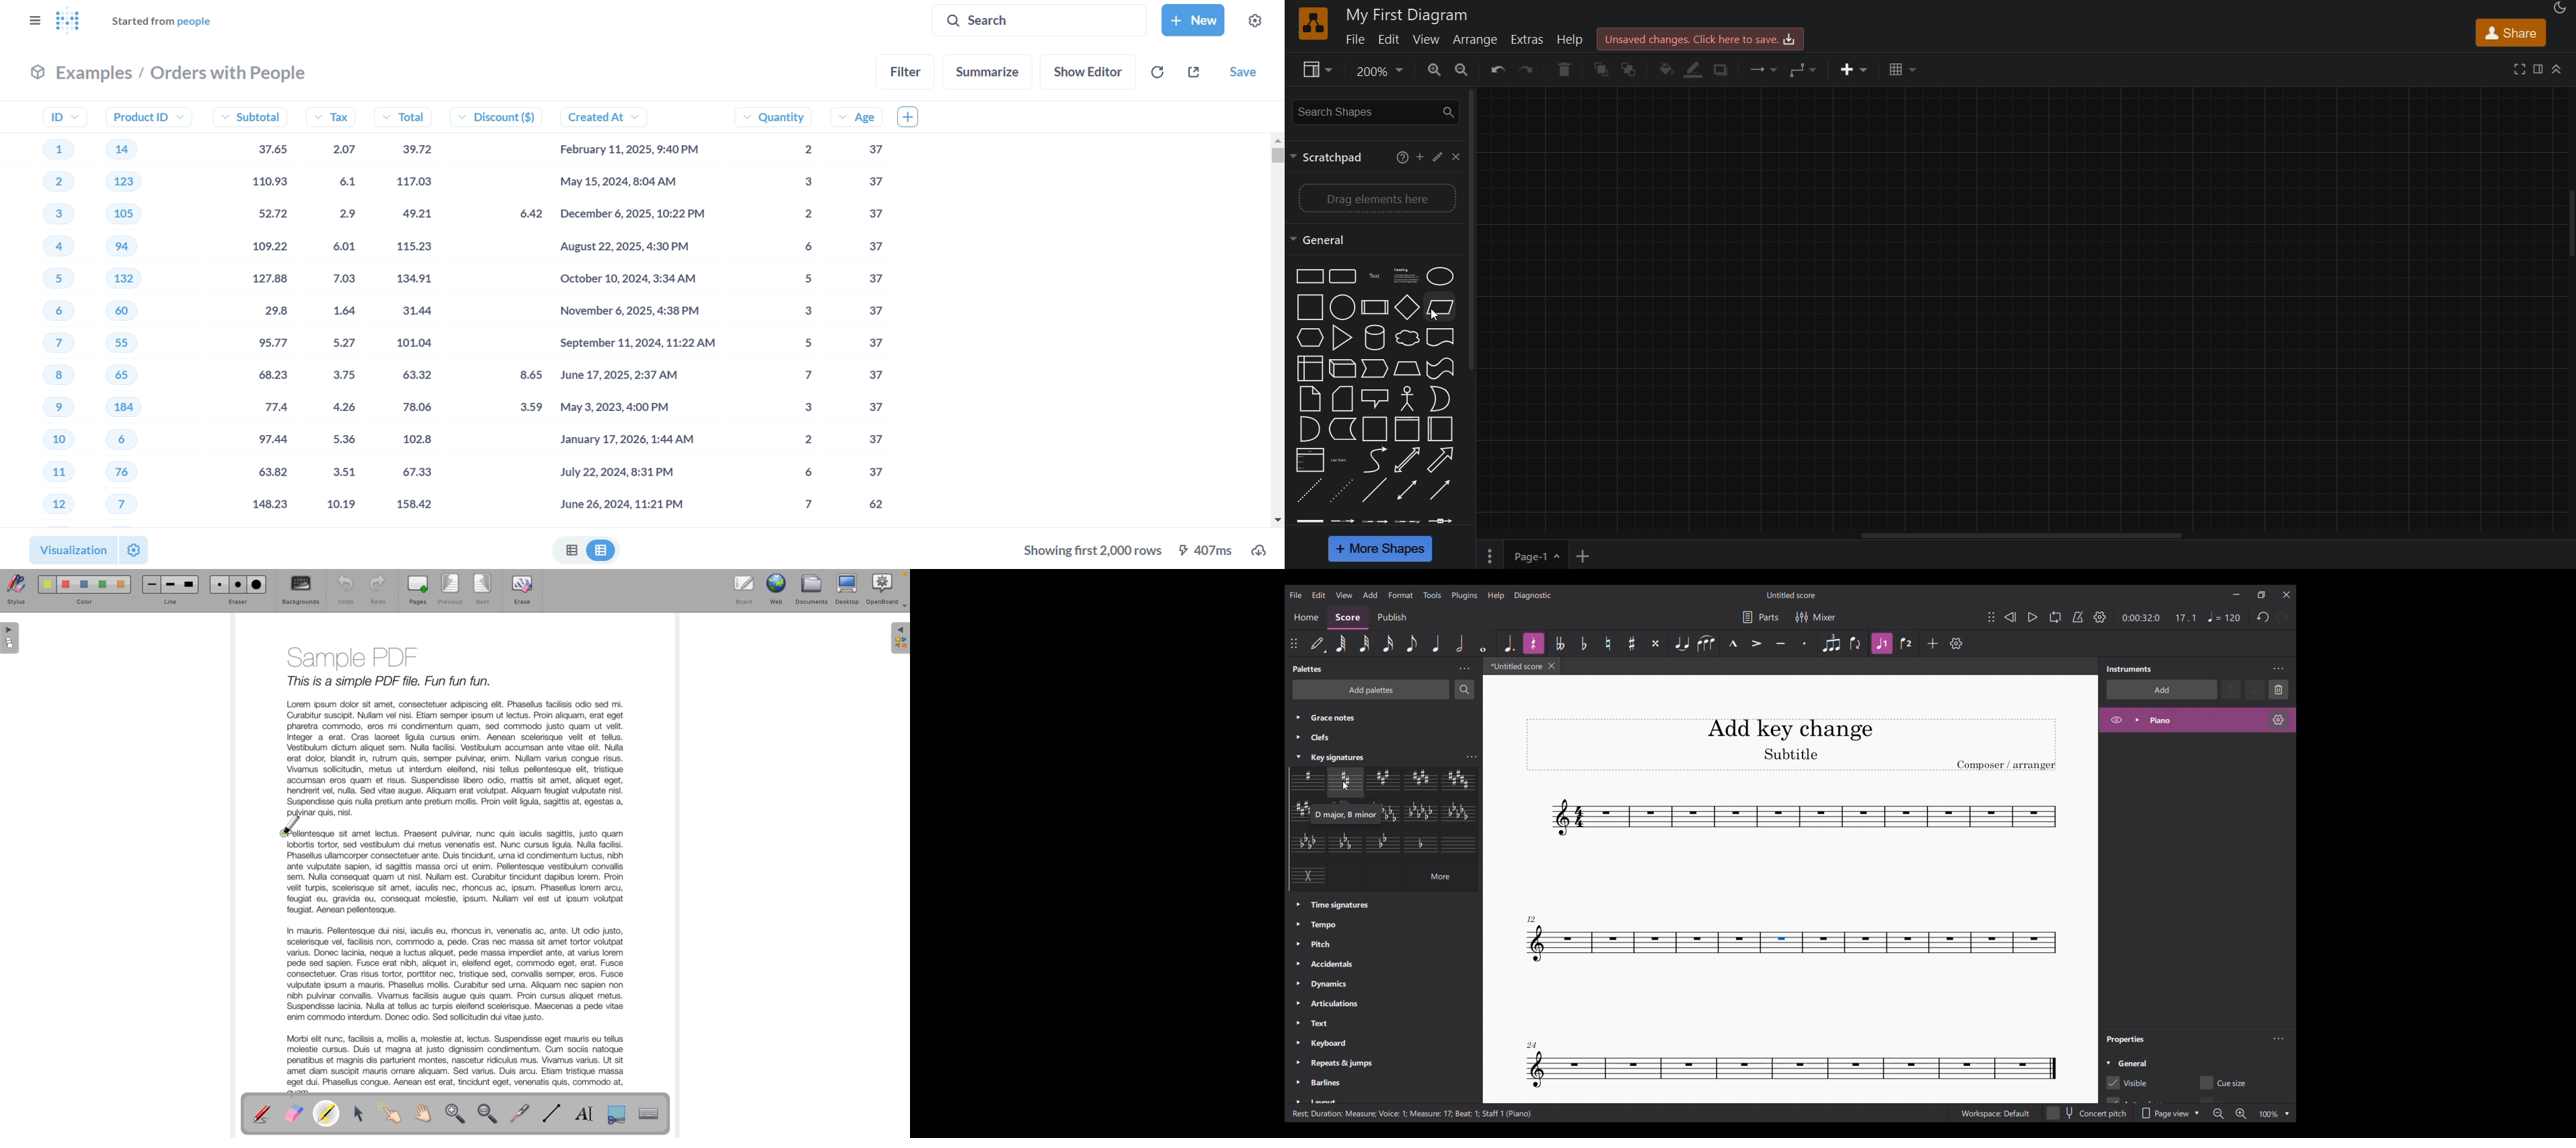  What do you see at coordinates (2132, 1063) in the screenshot?
I see `General` at bounding box center [2132, 1063].